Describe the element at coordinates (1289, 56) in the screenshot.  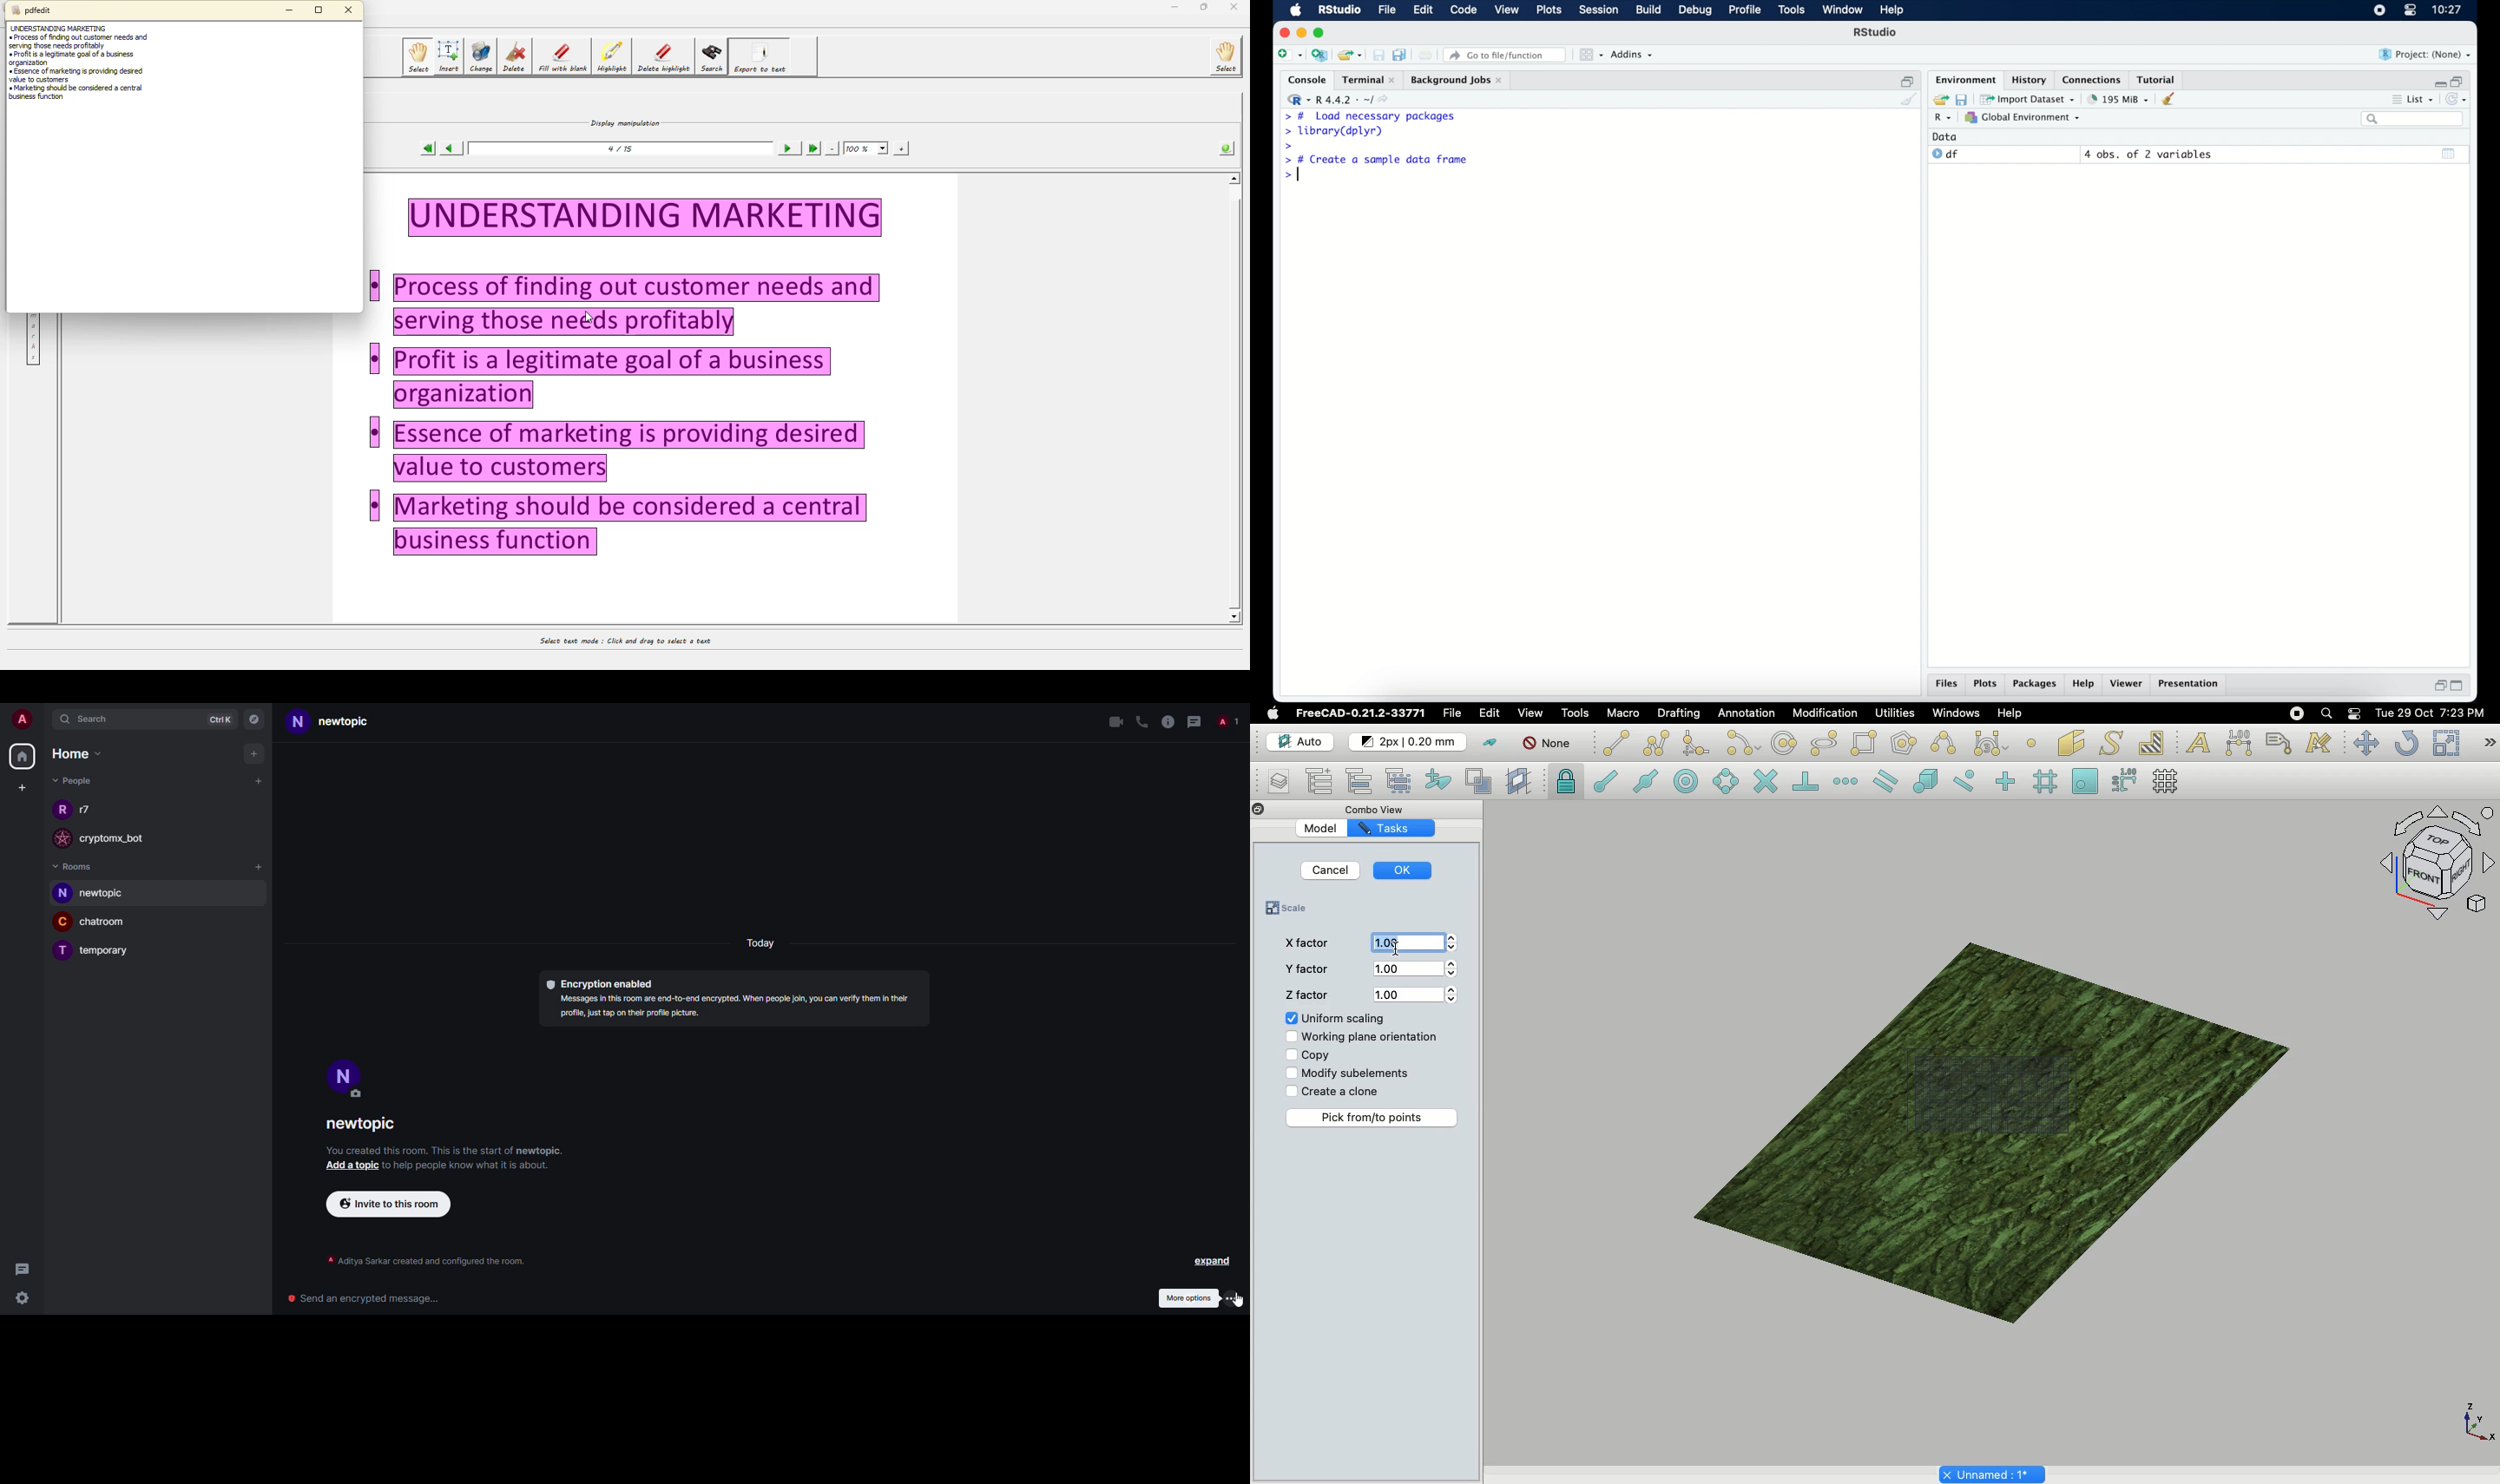
I see `create new file` at that location.